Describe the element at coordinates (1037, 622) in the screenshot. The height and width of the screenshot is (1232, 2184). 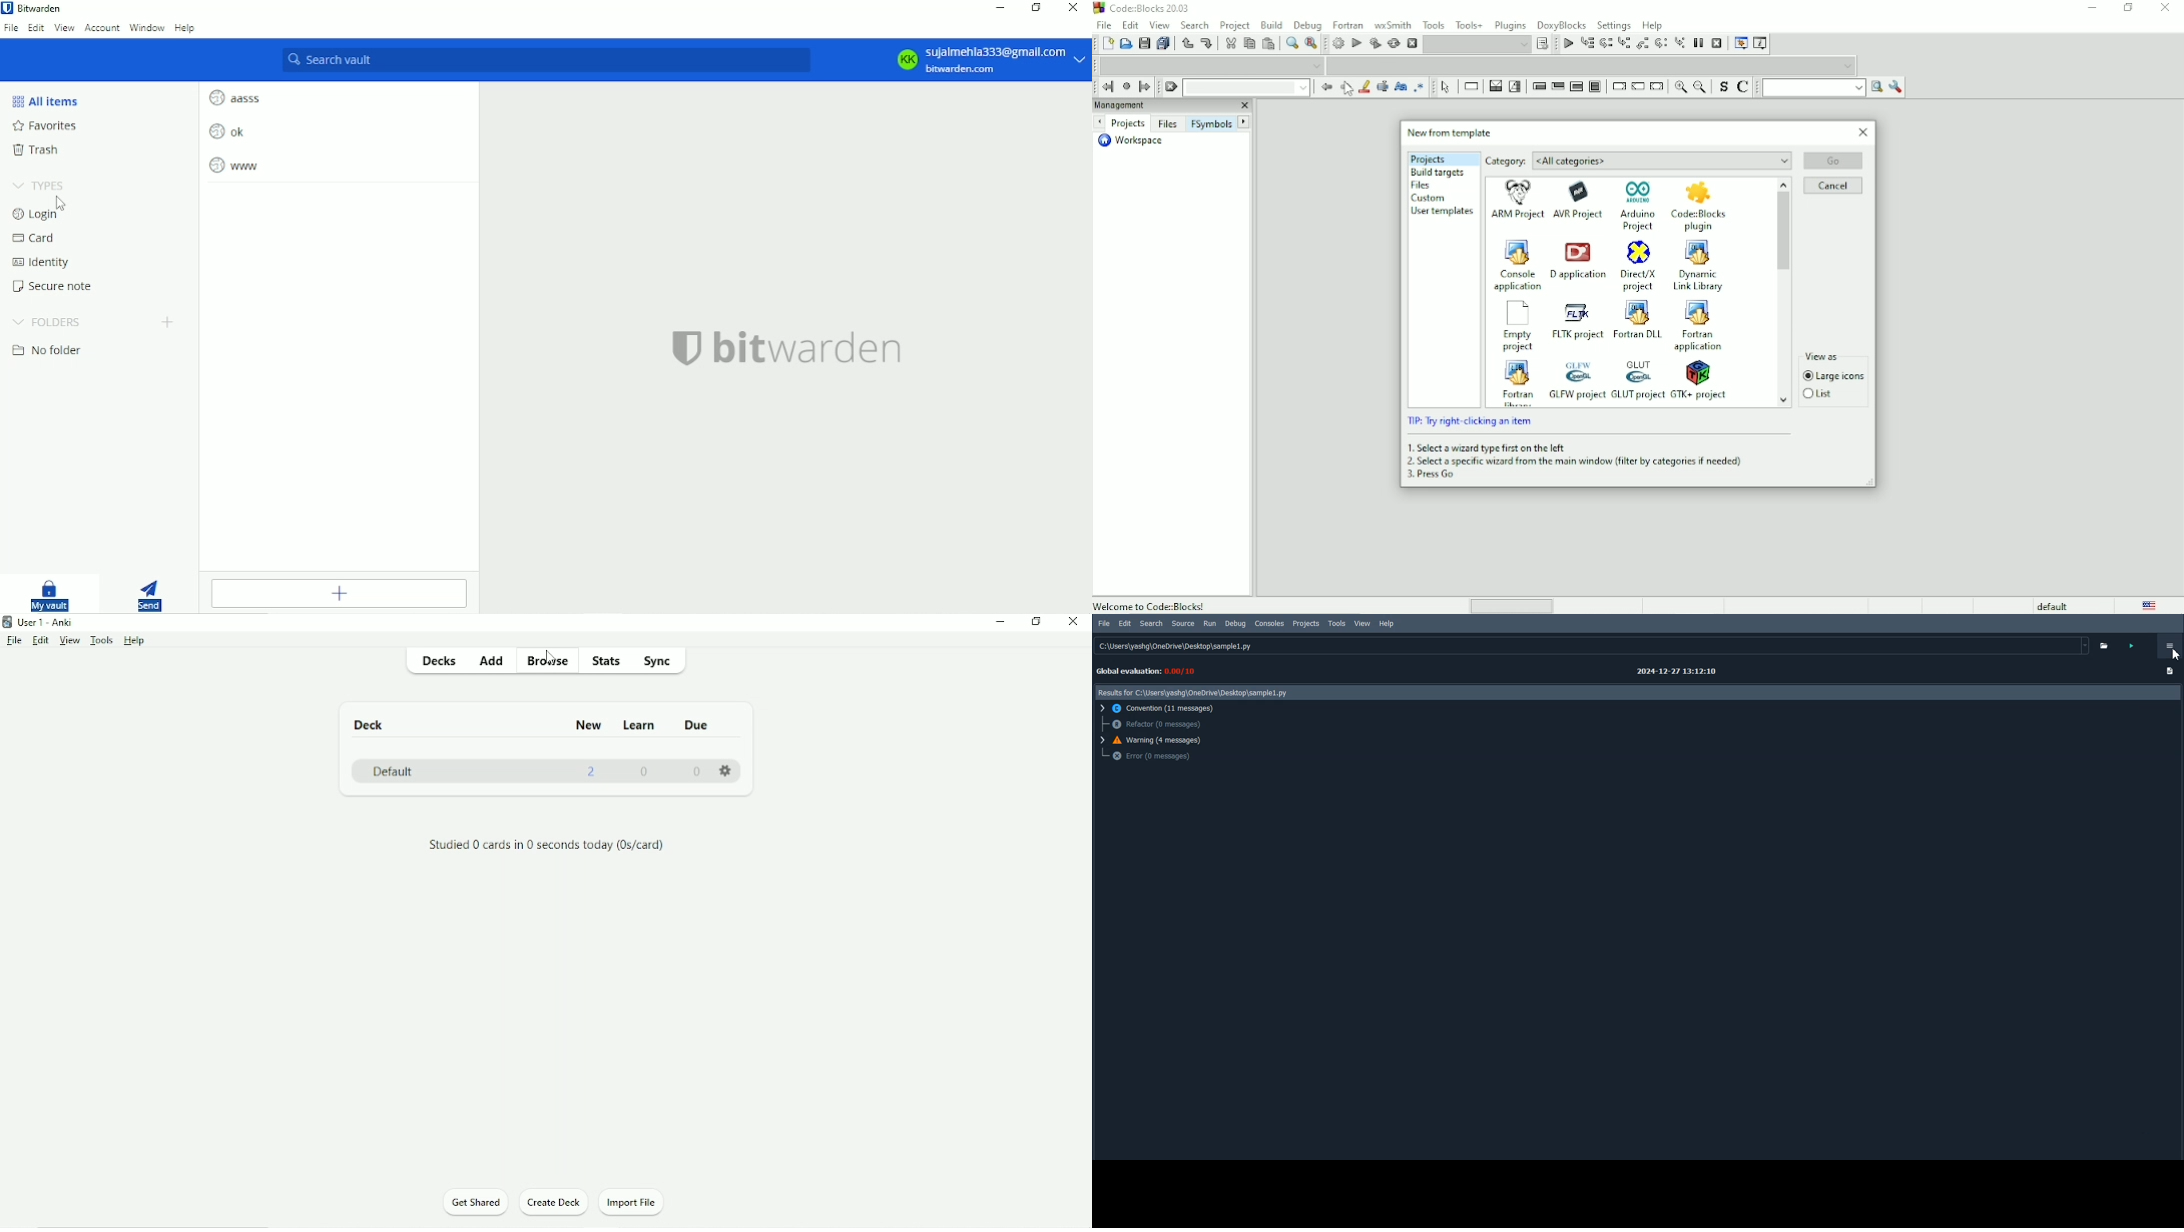
I see `Restore down` at that location.